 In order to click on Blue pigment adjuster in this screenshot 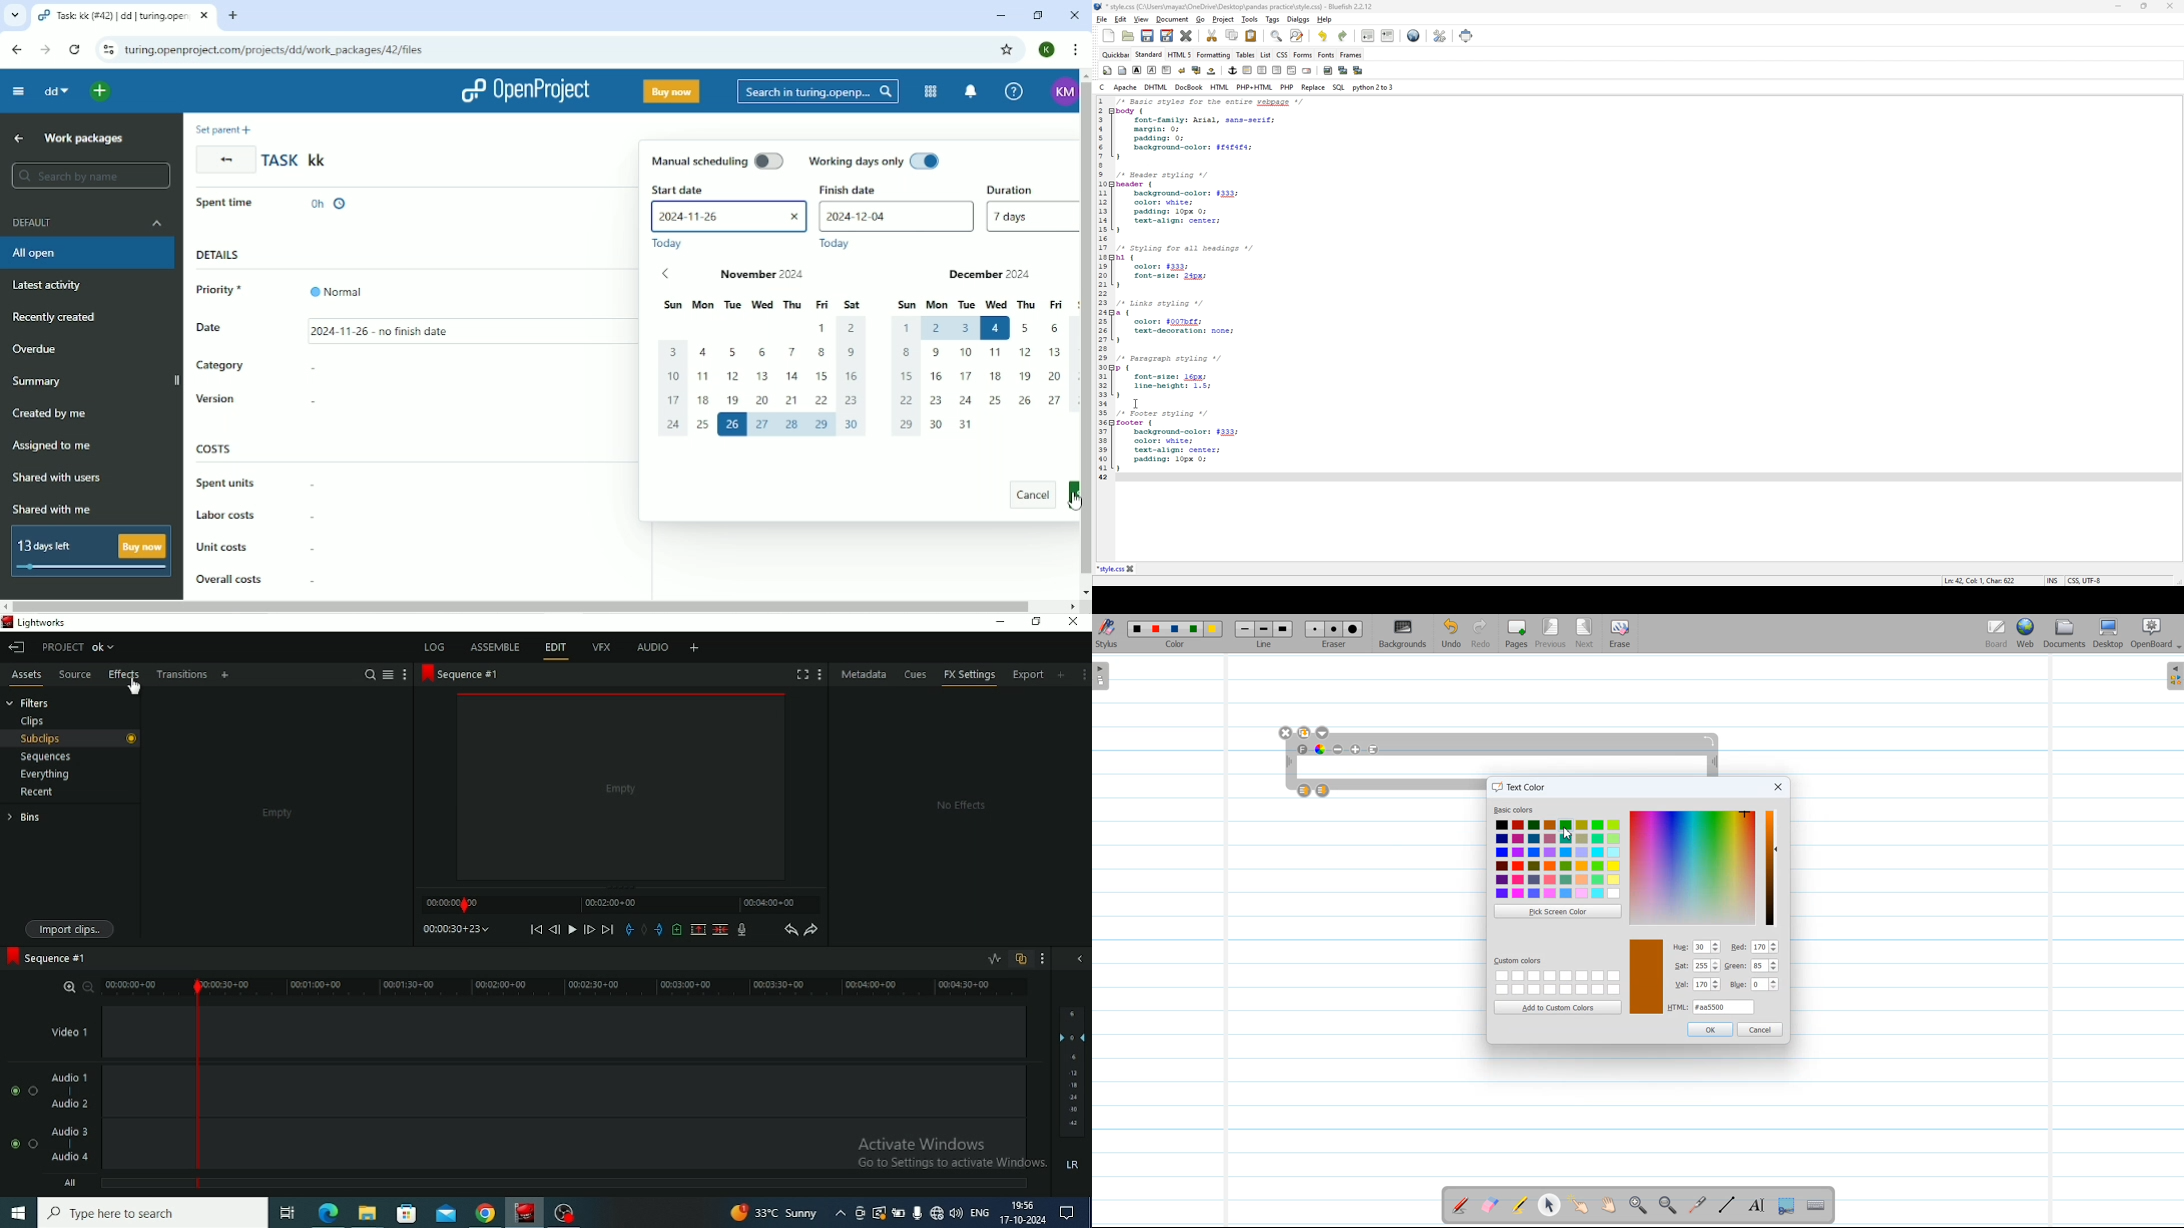, I will do `click(1754, 986)`.